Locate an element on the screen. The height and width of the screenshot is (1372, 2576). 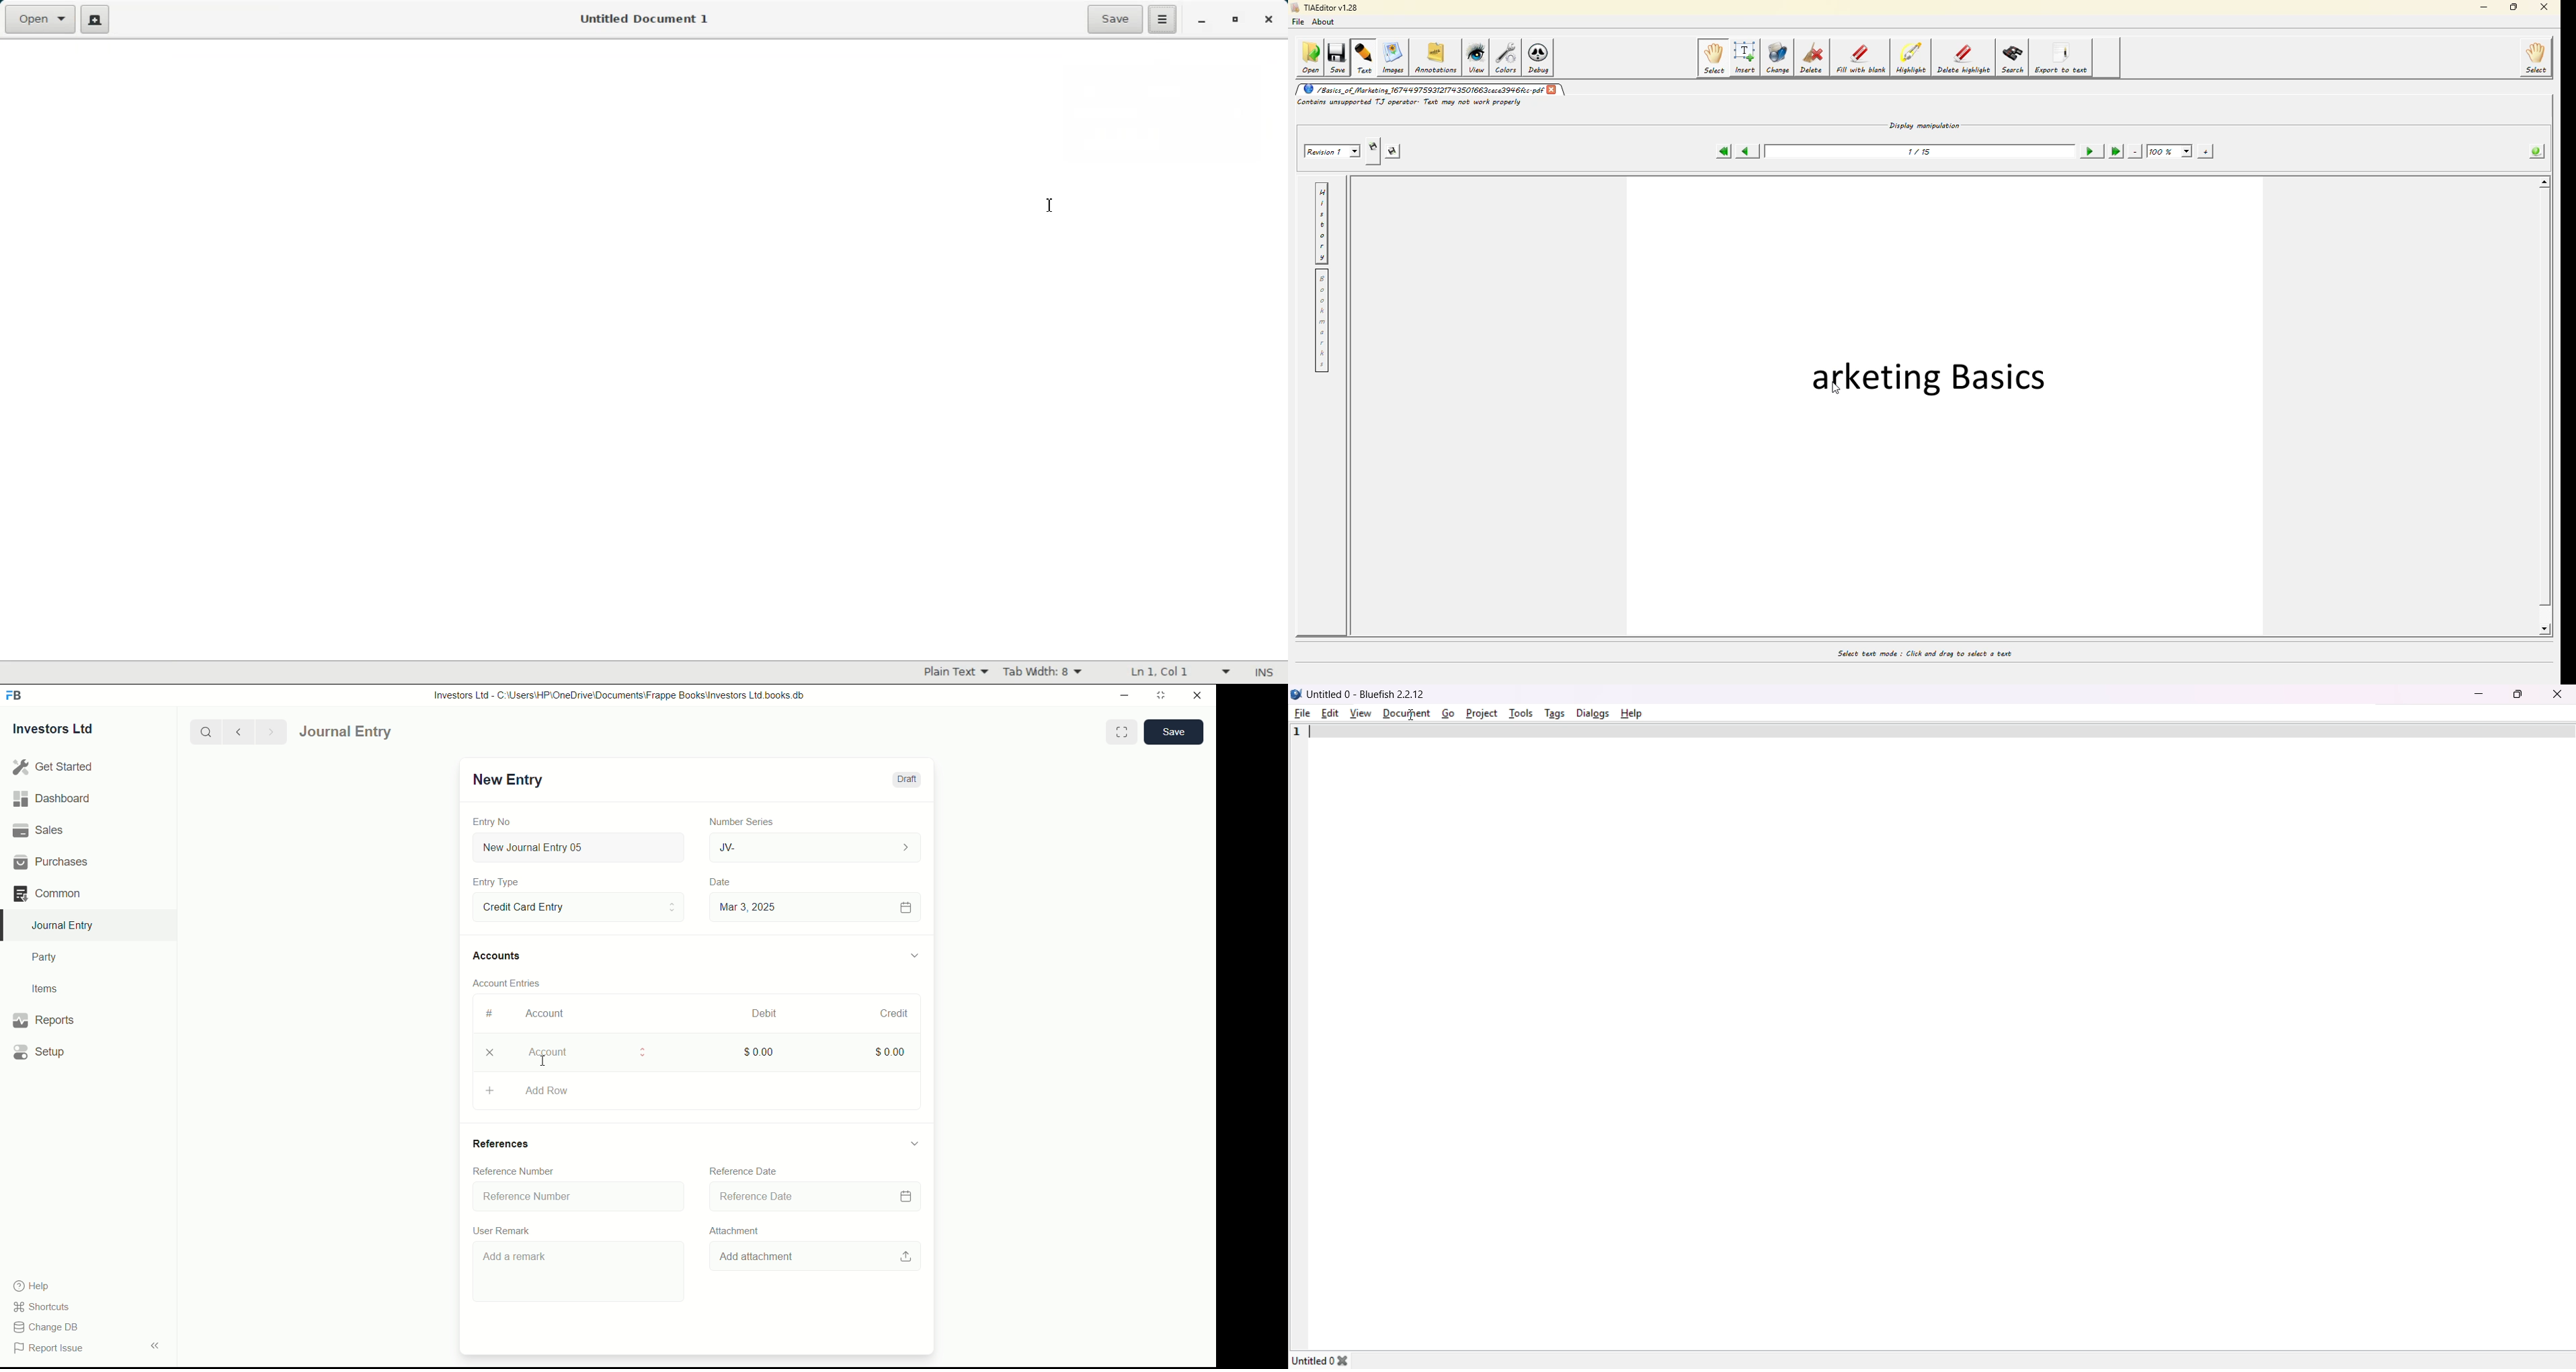
close is located at coordinates (2557, 694).